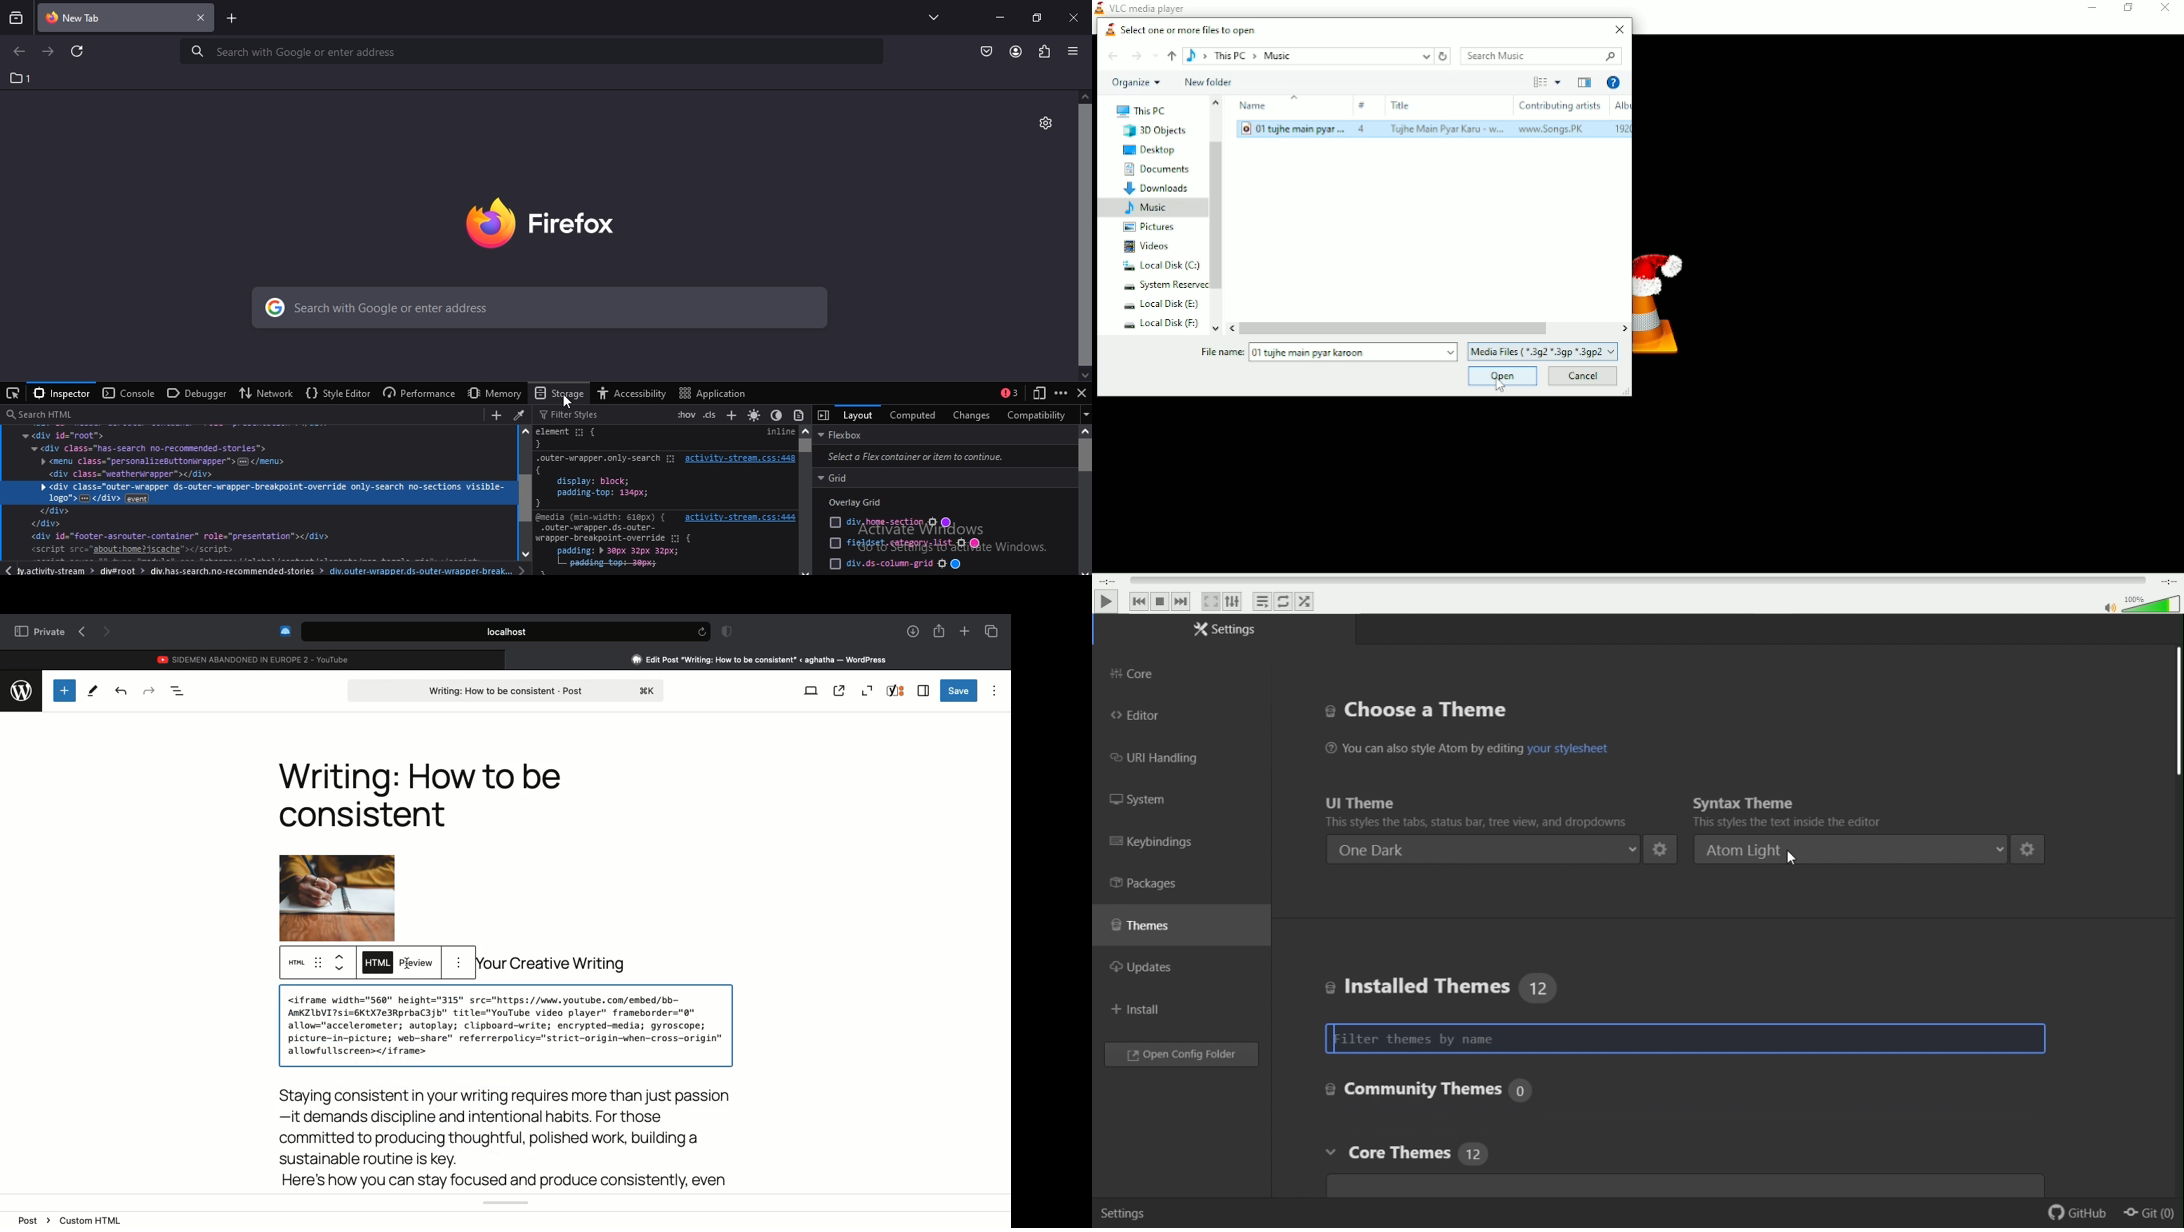 The height and width of the screenshot is (1232, 2184). I want to click on Refresh, so click(1444, 56).